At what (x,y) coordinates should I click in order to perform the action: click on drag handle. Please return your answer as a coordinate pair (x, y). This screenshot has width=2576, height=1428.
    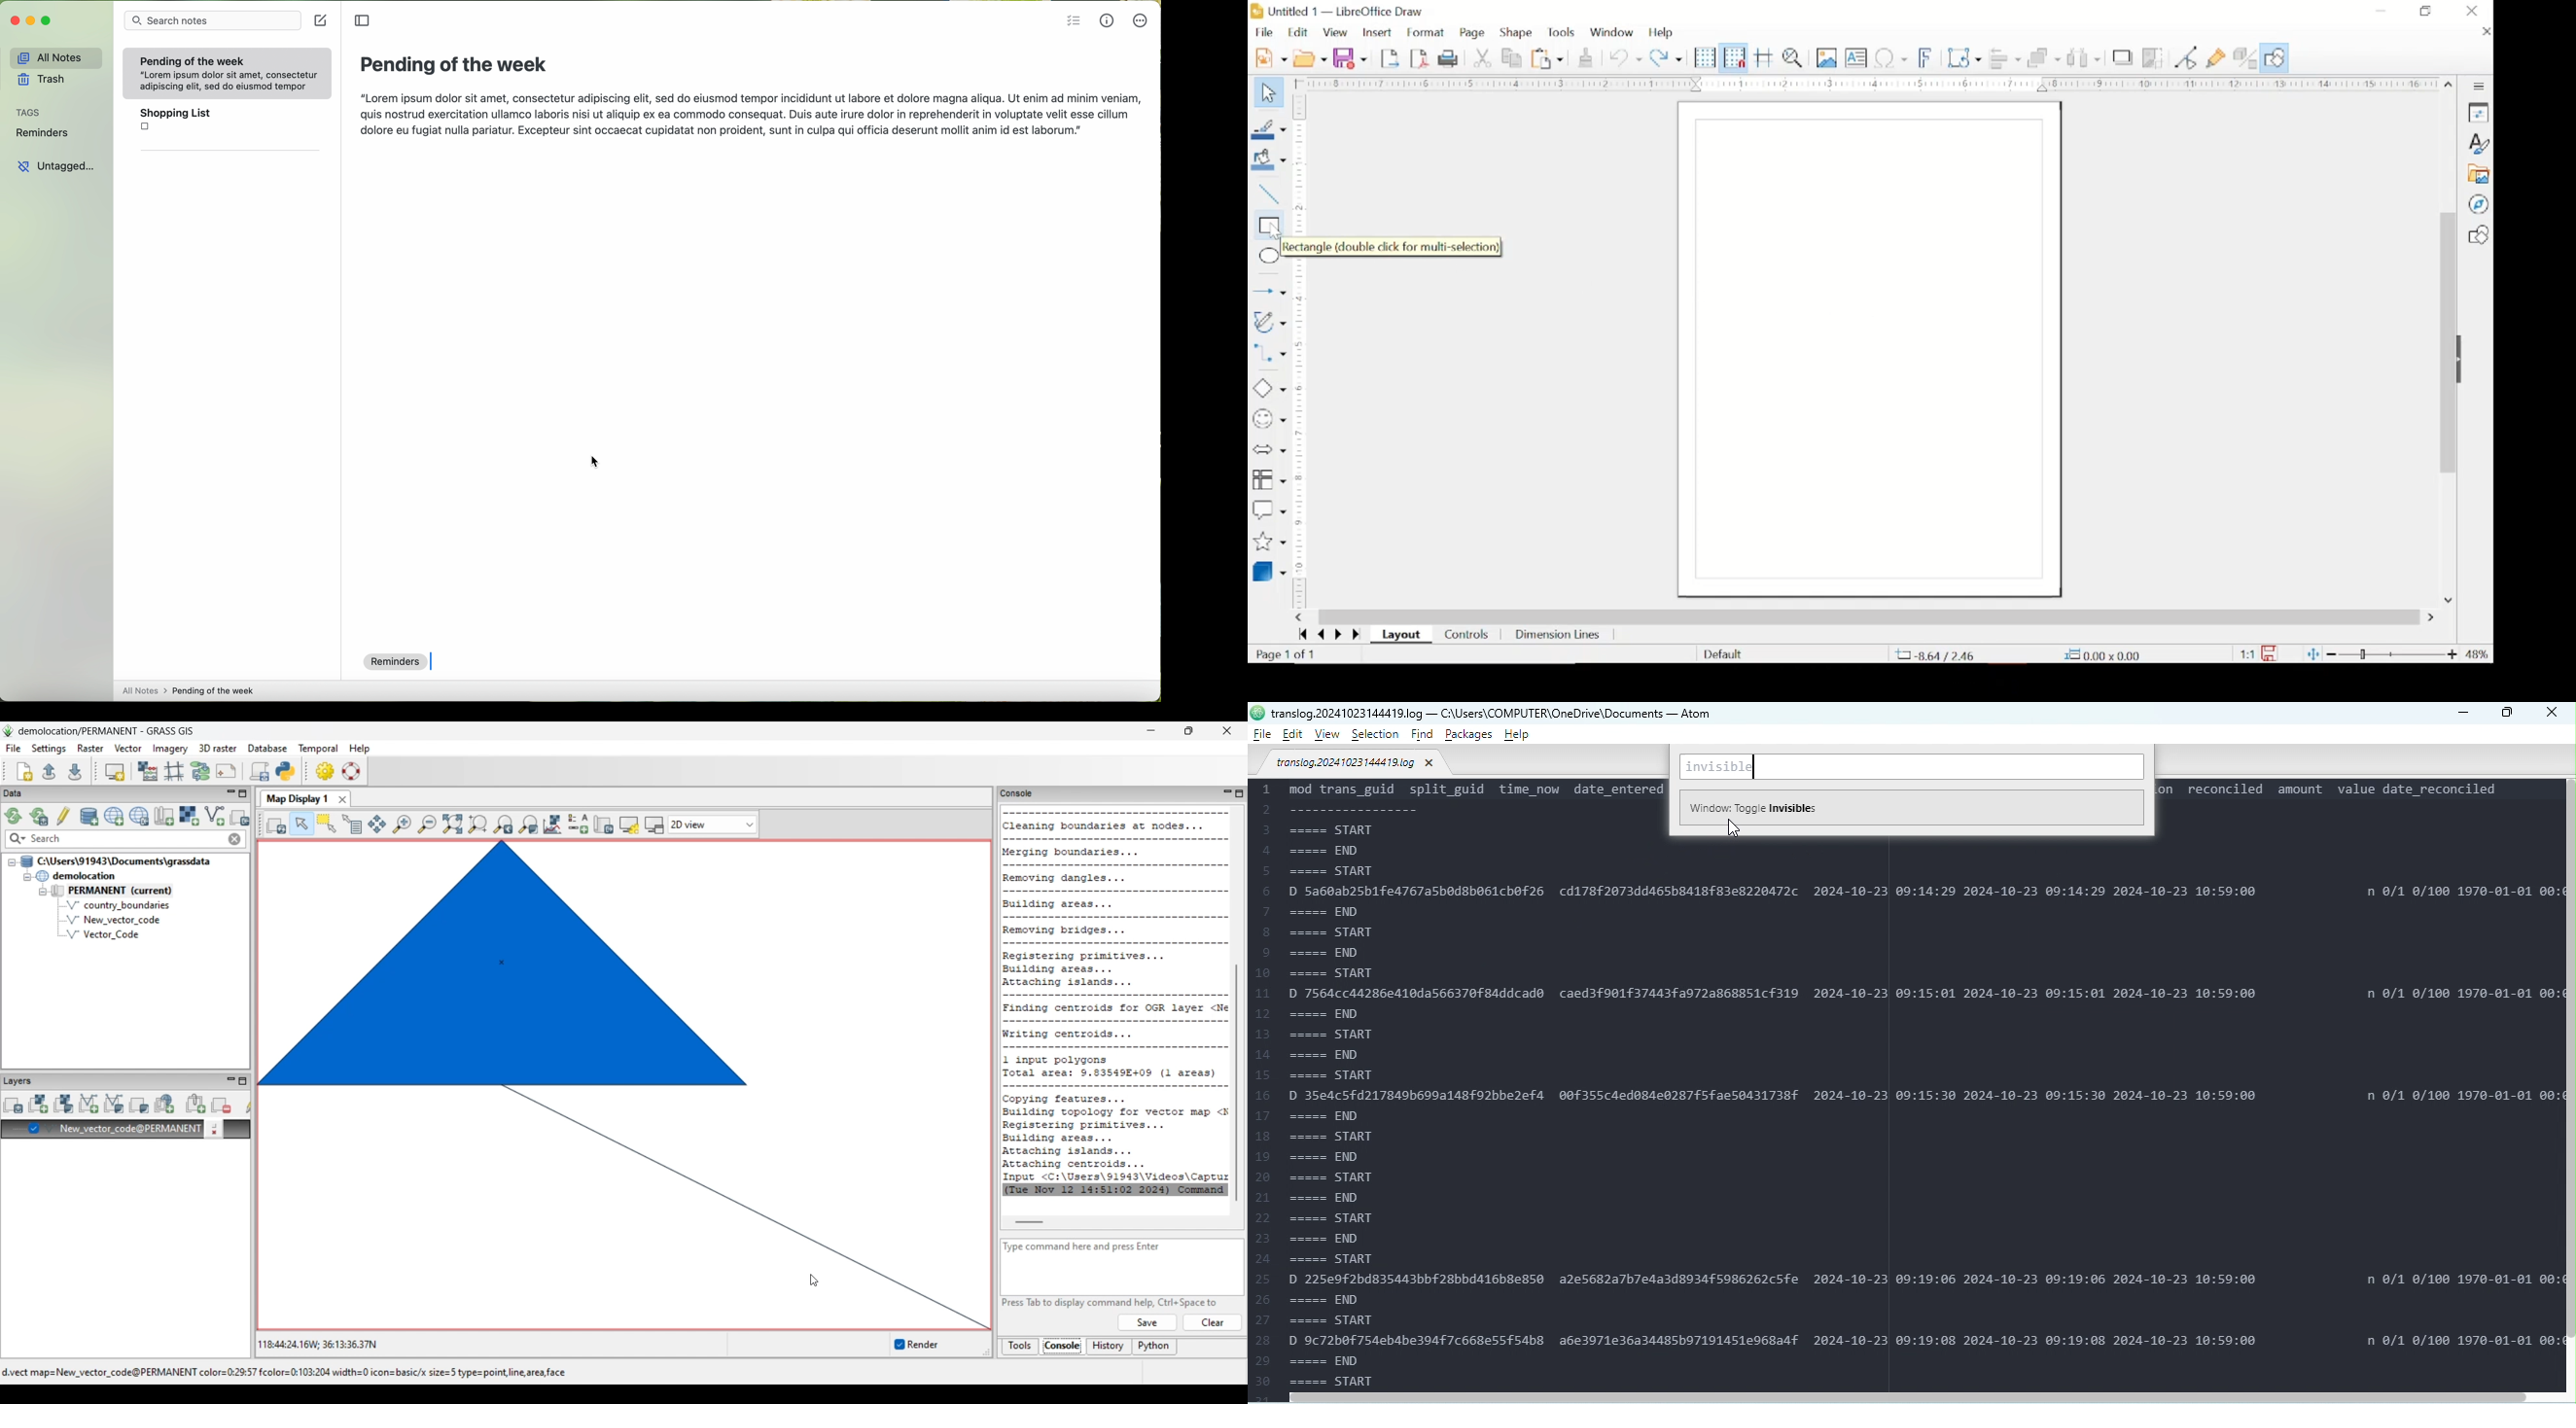
    Looking at the image, I should click on (2465, 360).